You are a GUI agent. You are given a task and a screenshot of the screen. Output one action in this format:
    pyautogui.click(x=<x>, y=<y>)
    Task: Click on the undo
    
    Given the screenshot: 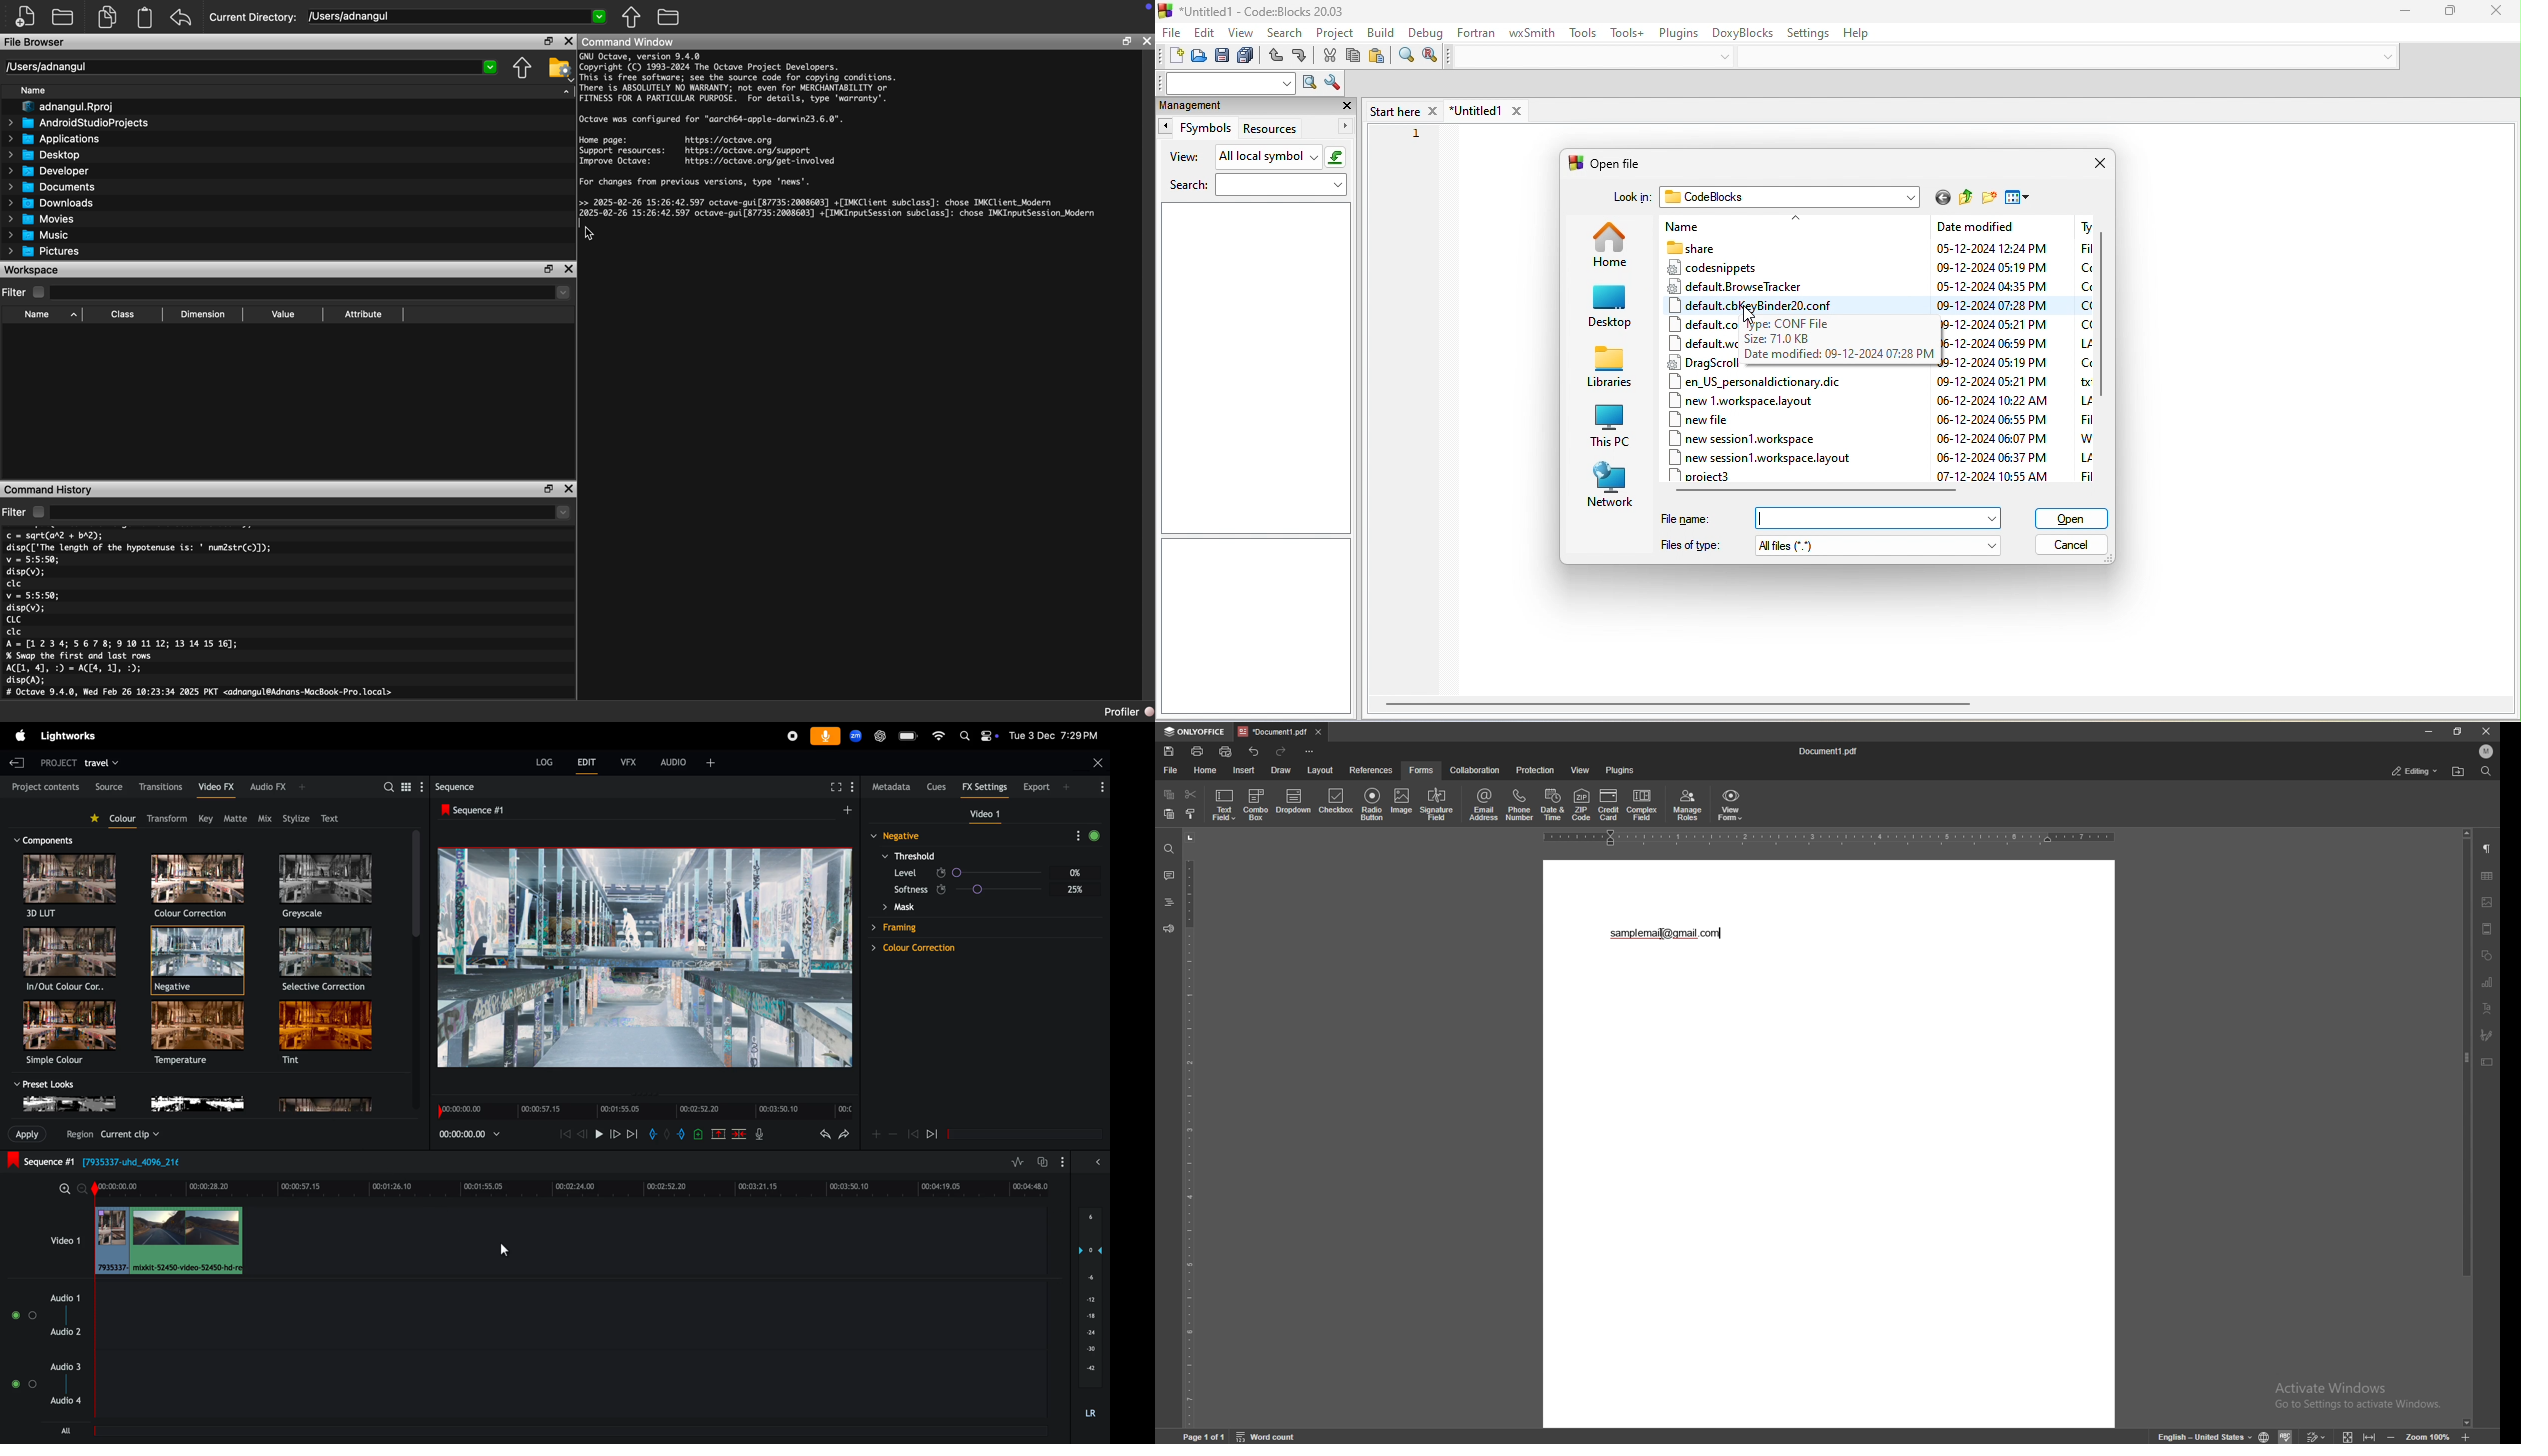 What is the action you would take?
    pyautogui.click(x=1275, y=57)
    